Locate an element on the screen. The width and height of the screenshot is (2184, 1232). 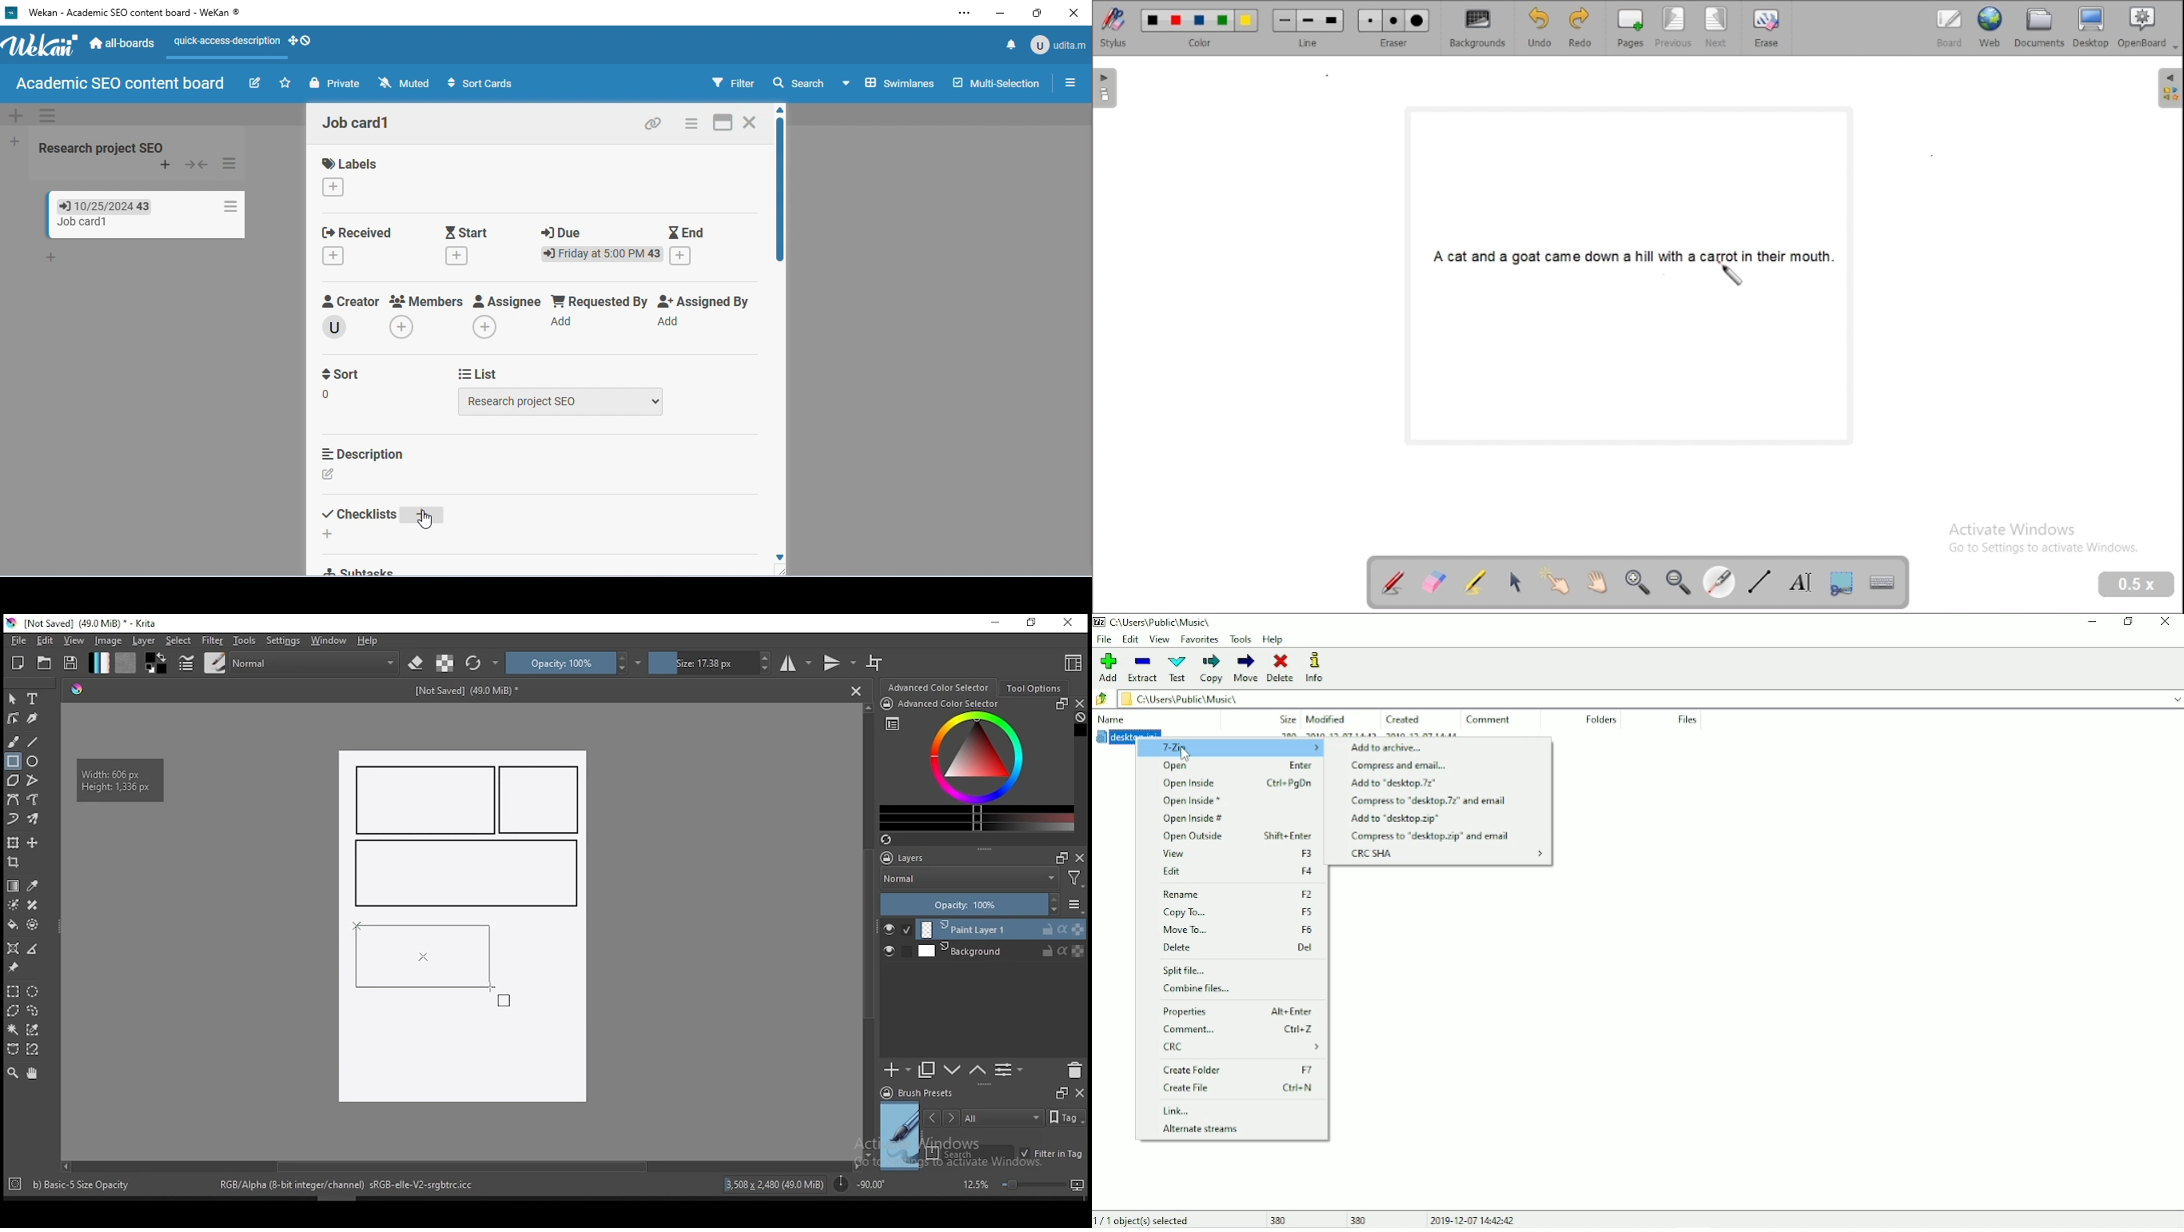
Split file is located at coordinates (1189, 971).